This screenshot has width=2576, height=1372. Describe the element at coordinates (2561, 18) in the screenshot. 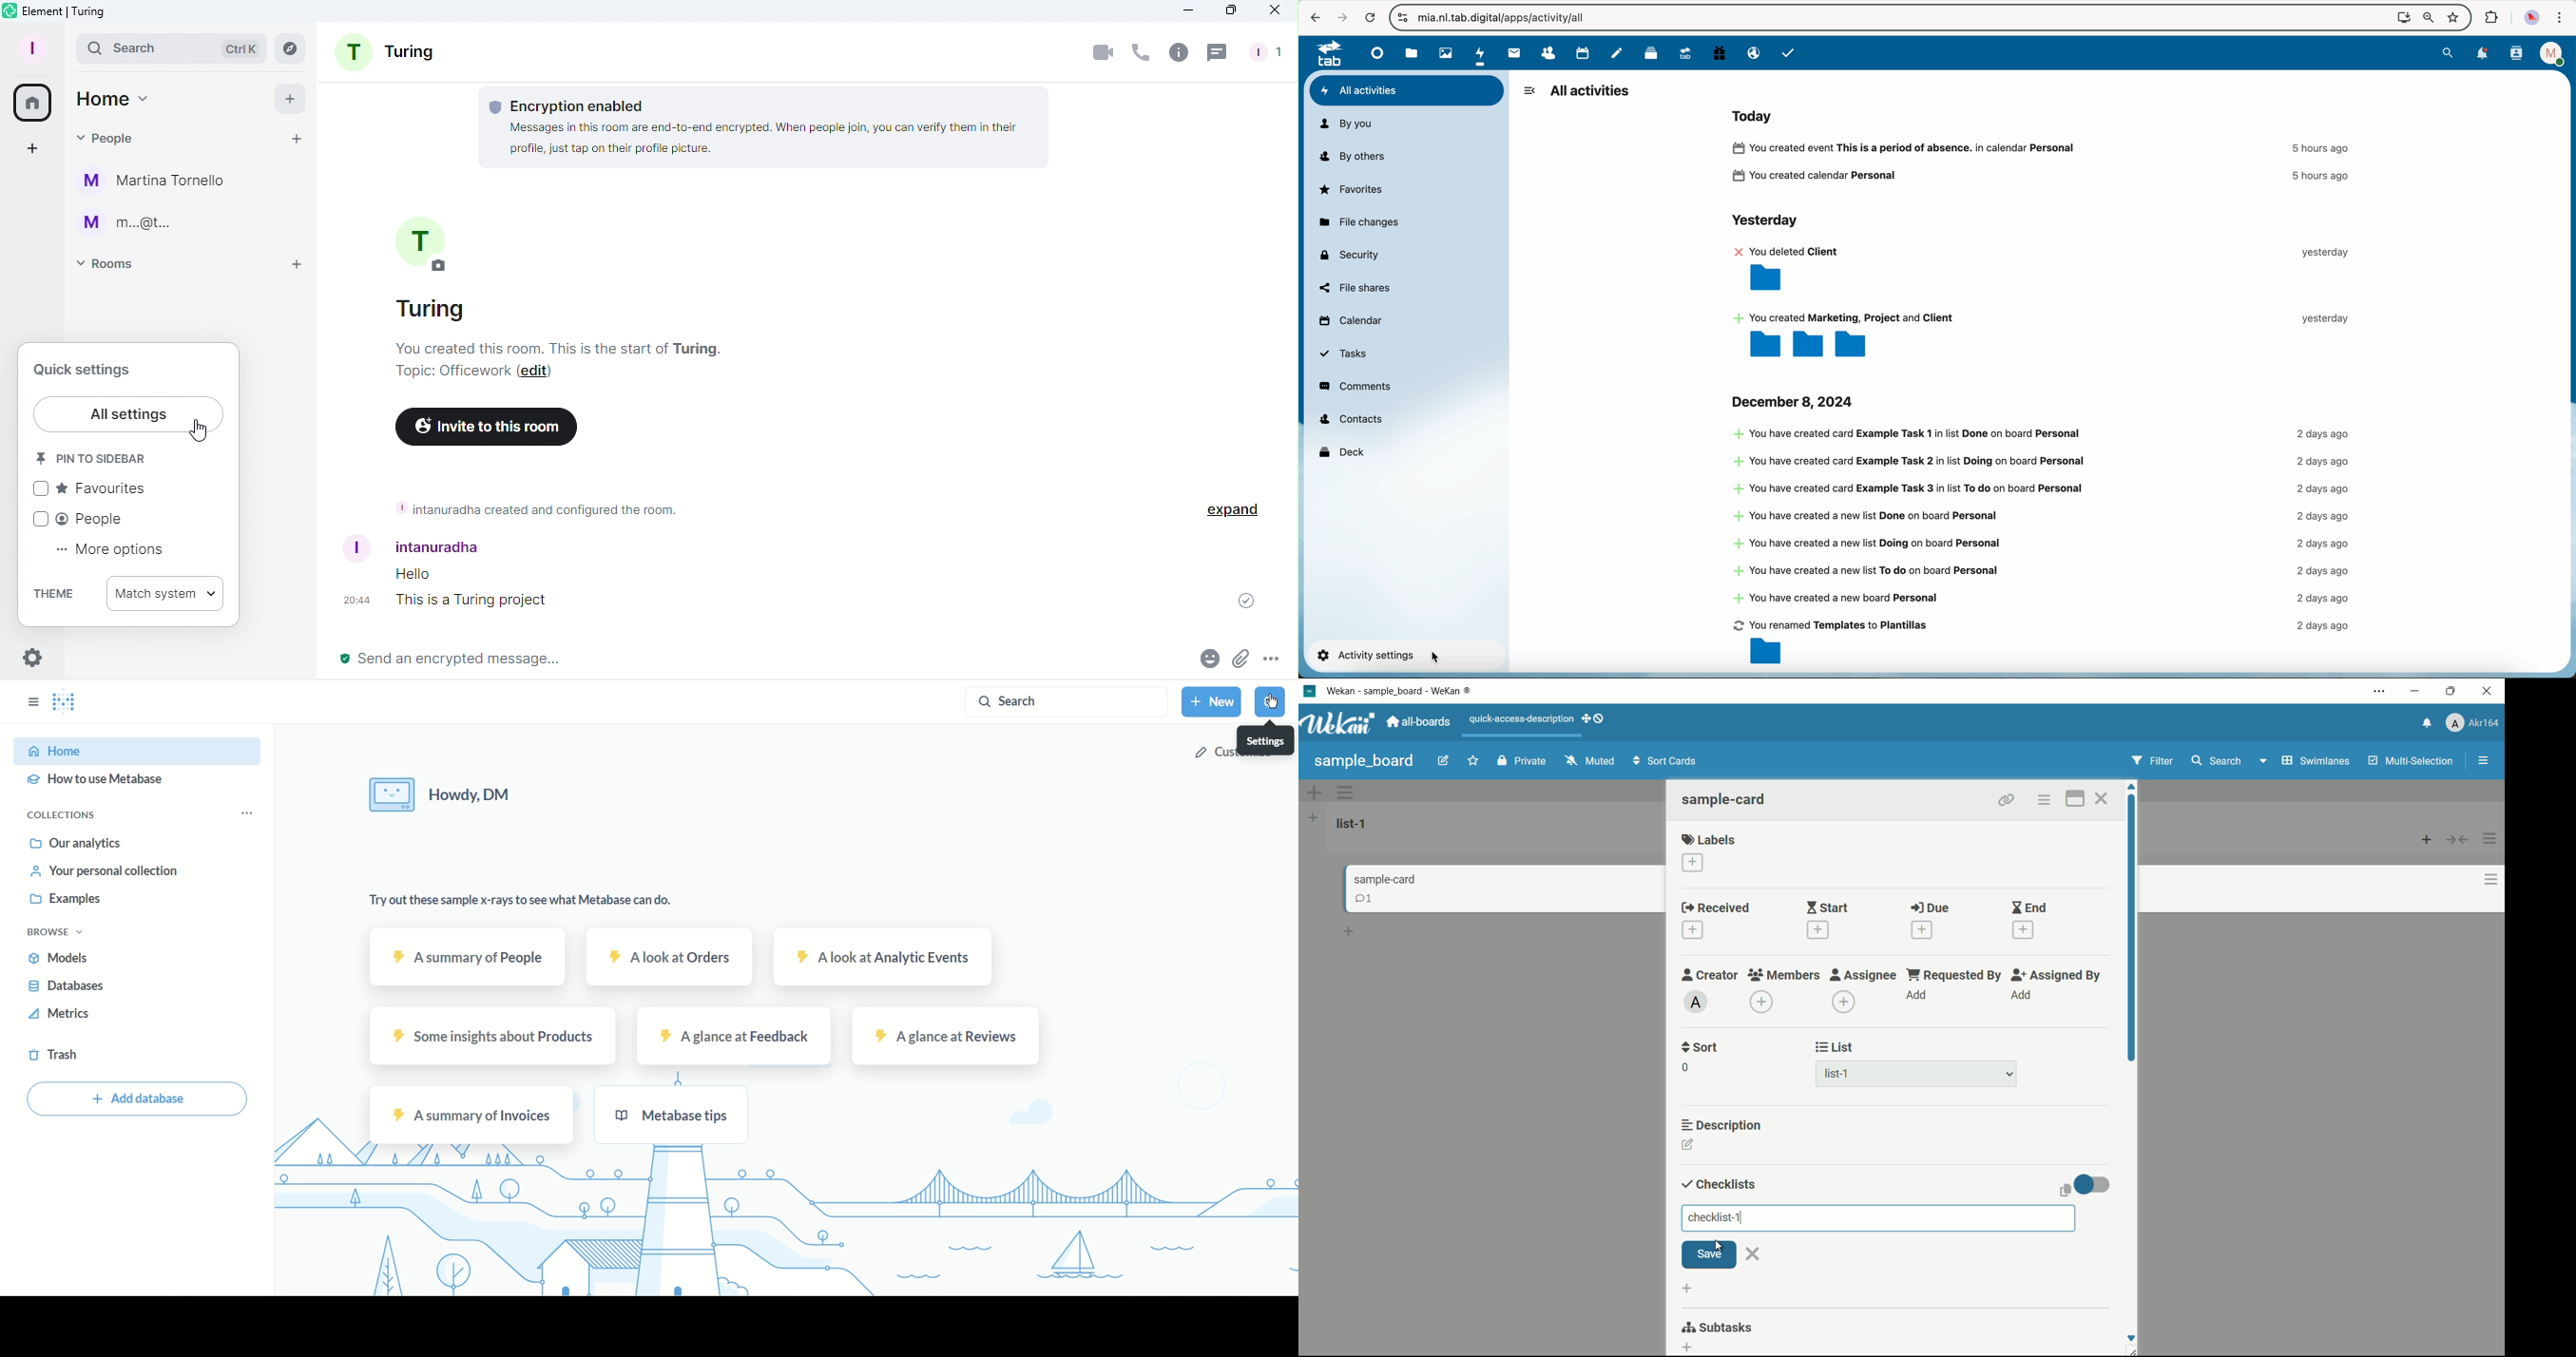

I see `customize and control Google Chrome` at that location.